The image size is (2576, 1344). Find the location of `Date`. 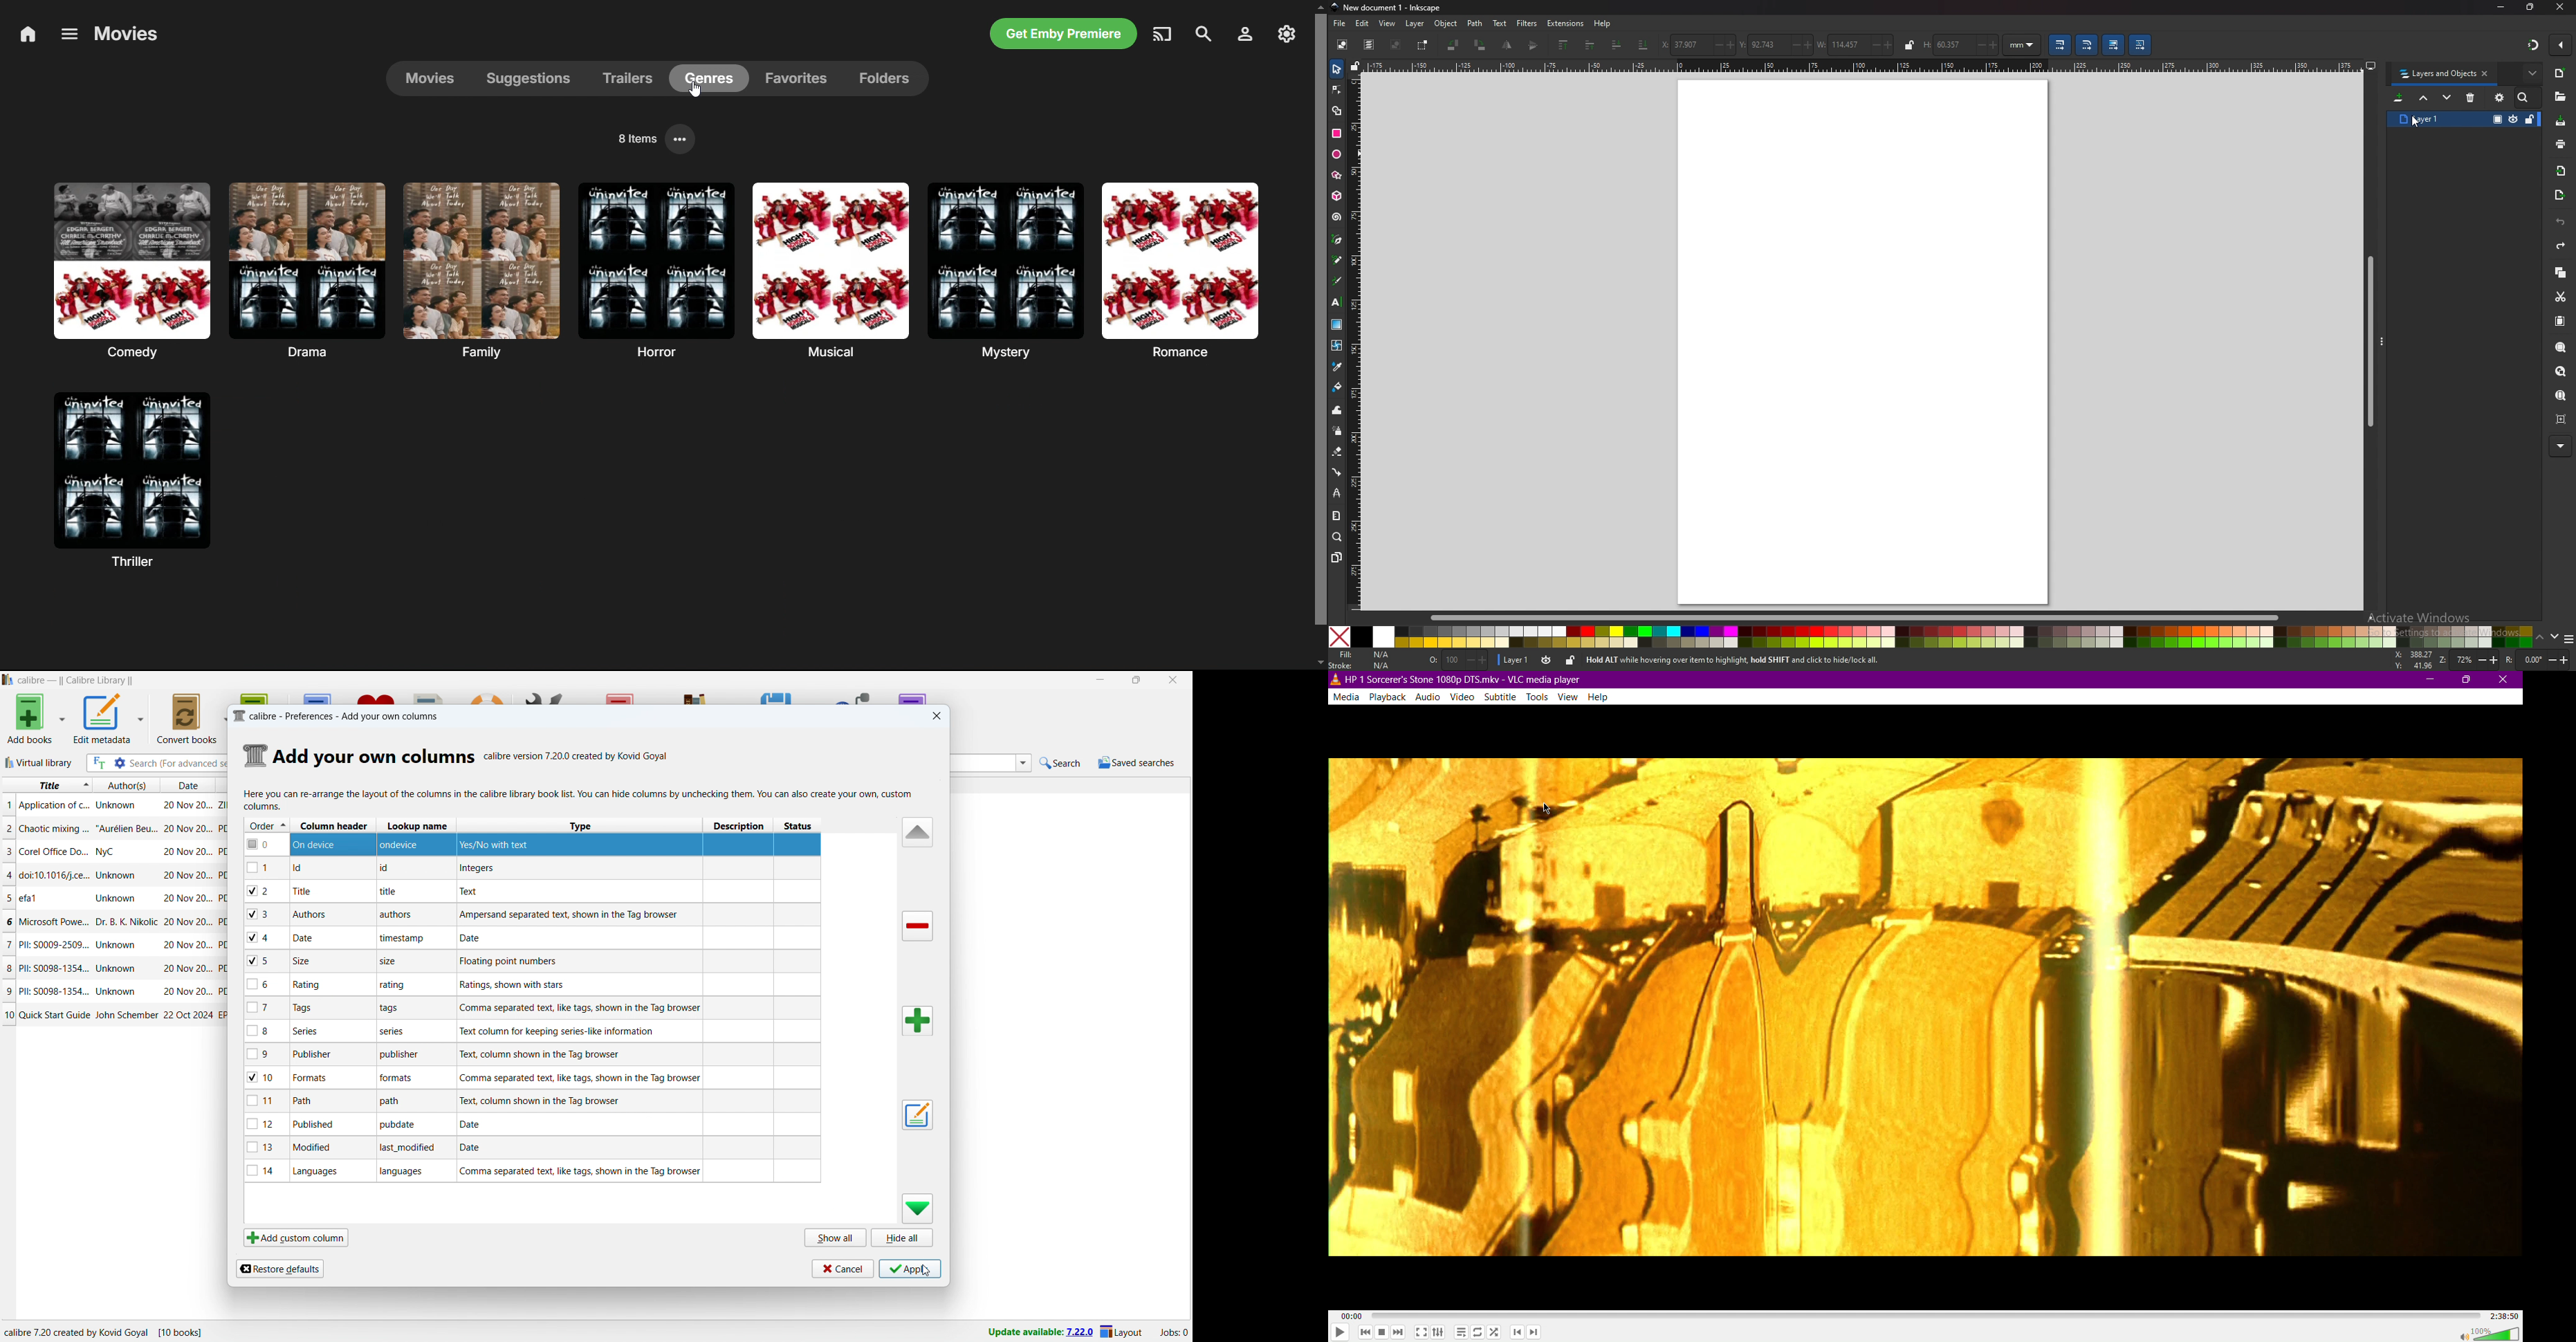

Date is located at coordinates (475, 1148).